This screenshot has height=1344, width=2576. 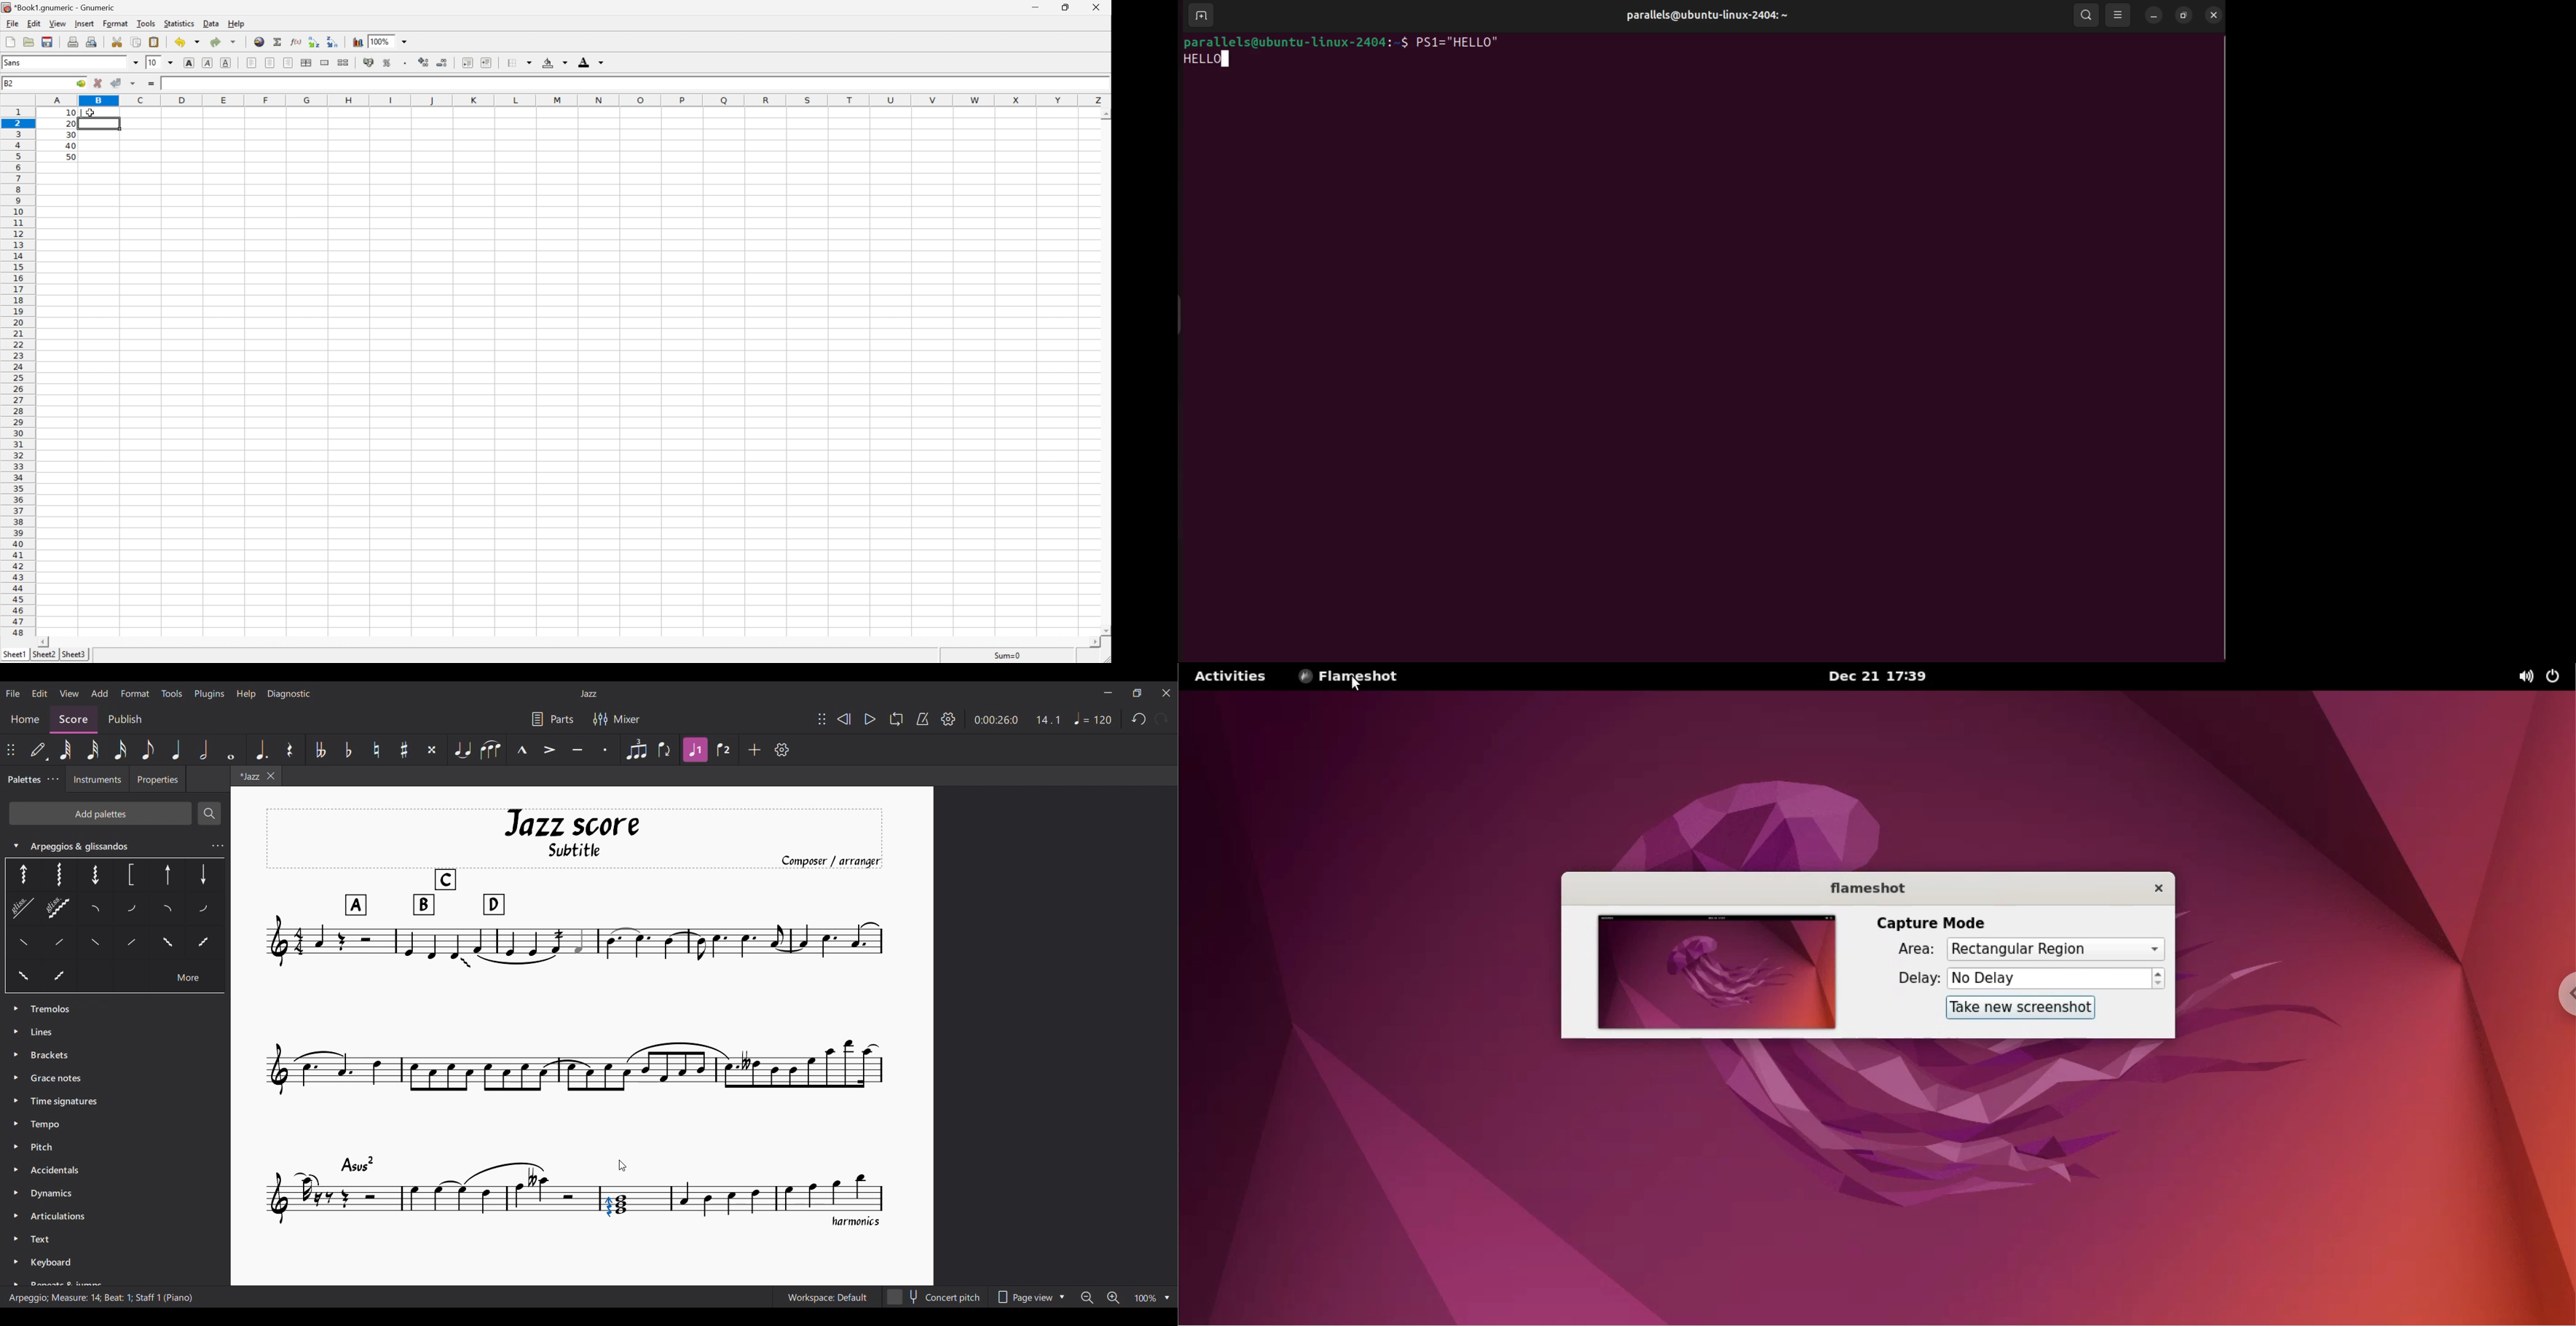 I want to click on Format menu, so click(x=136, y=693).